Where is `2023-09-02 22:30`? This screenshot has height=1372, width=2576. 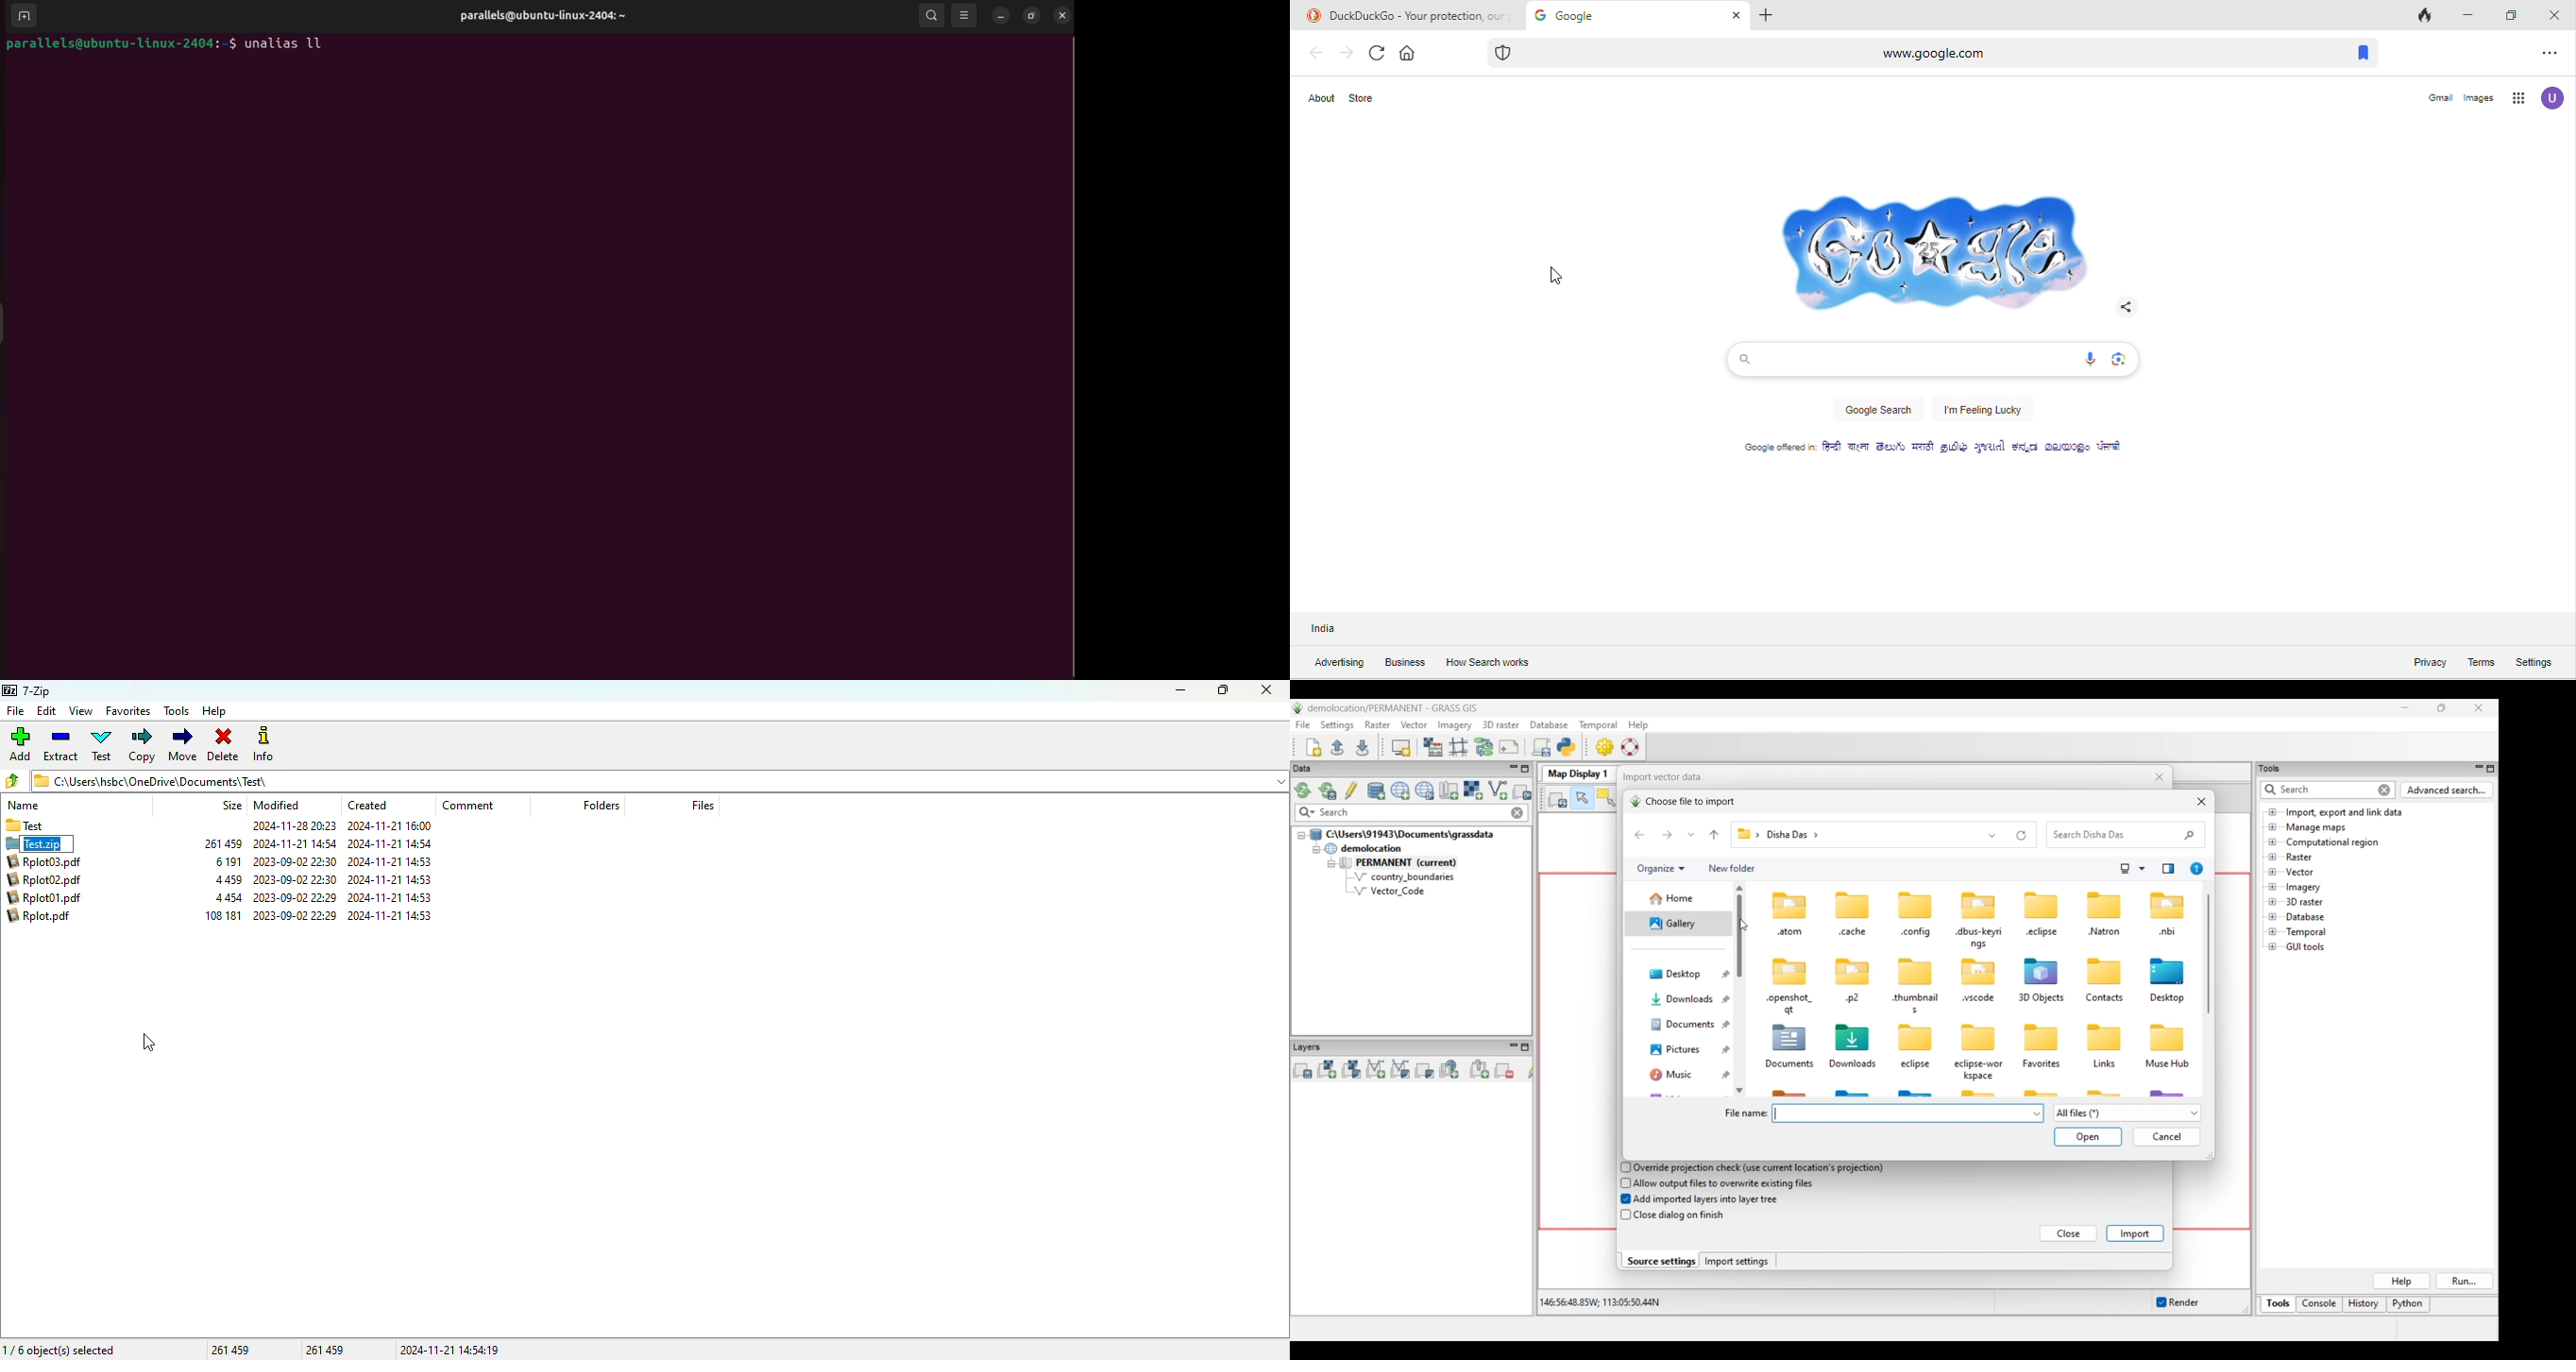 2023-09-02 22:30 is located at coordinates (296, 879).